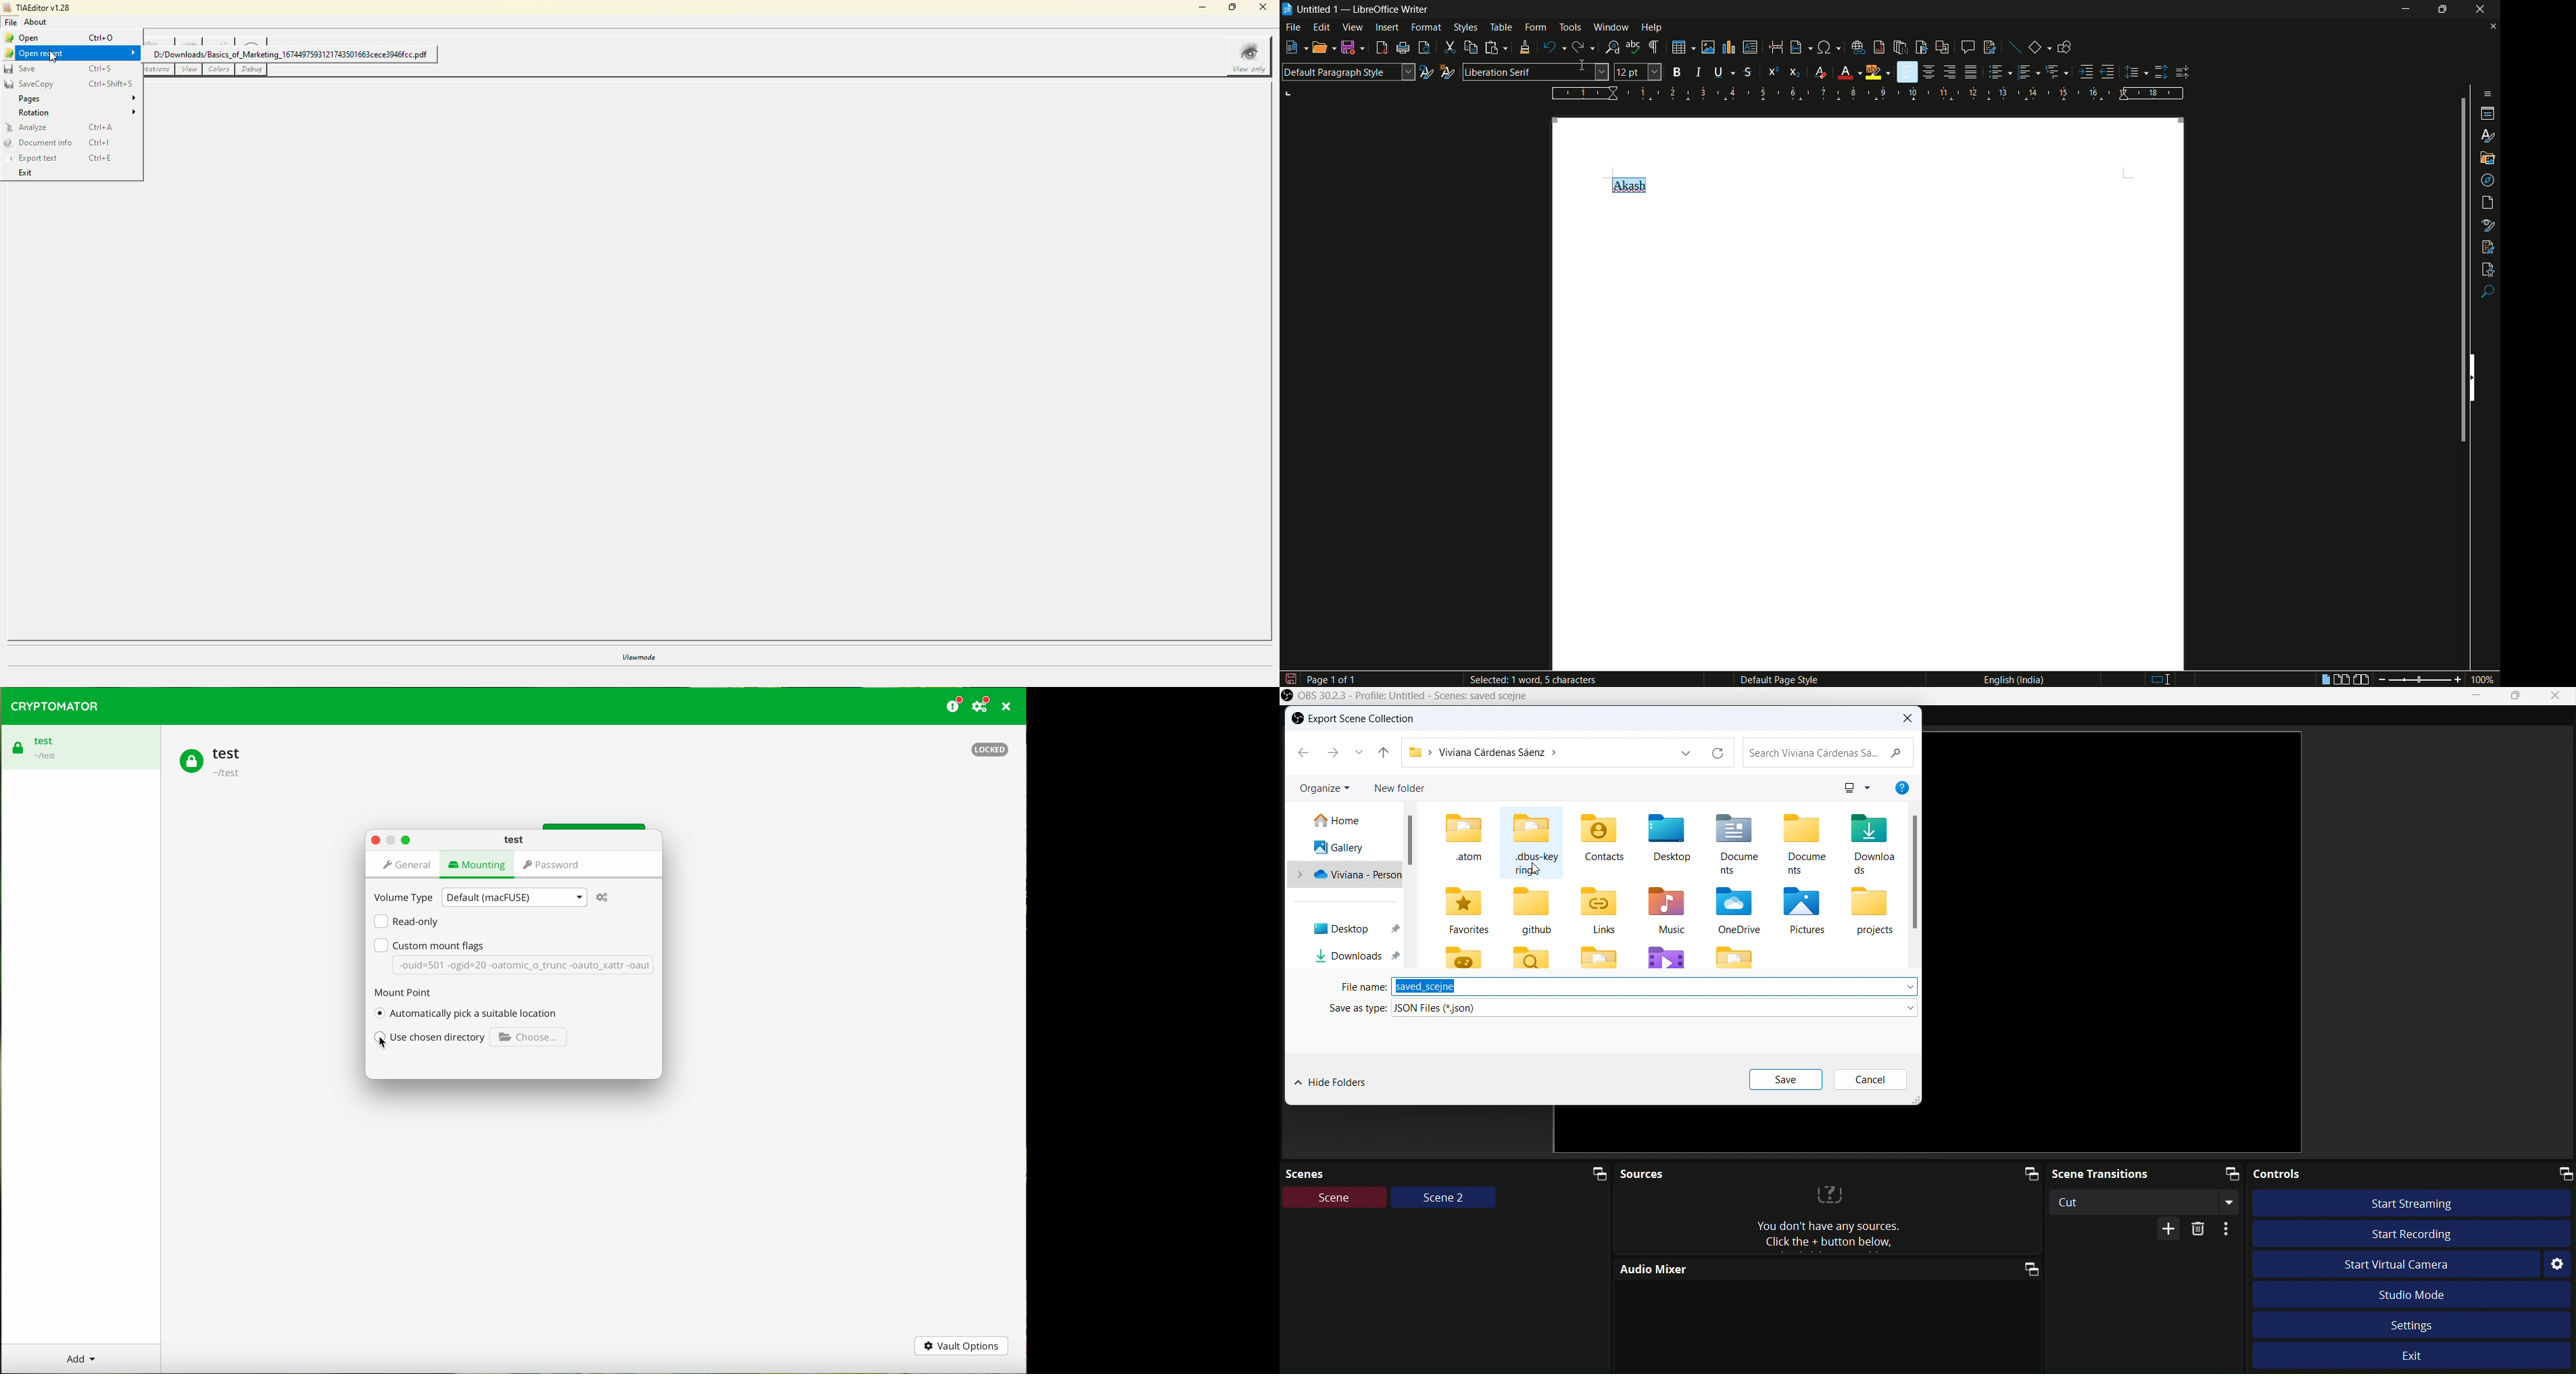 The width and height of the screenshot is (2576, 1400). I want to click on Downloads, so click(1351, 955).